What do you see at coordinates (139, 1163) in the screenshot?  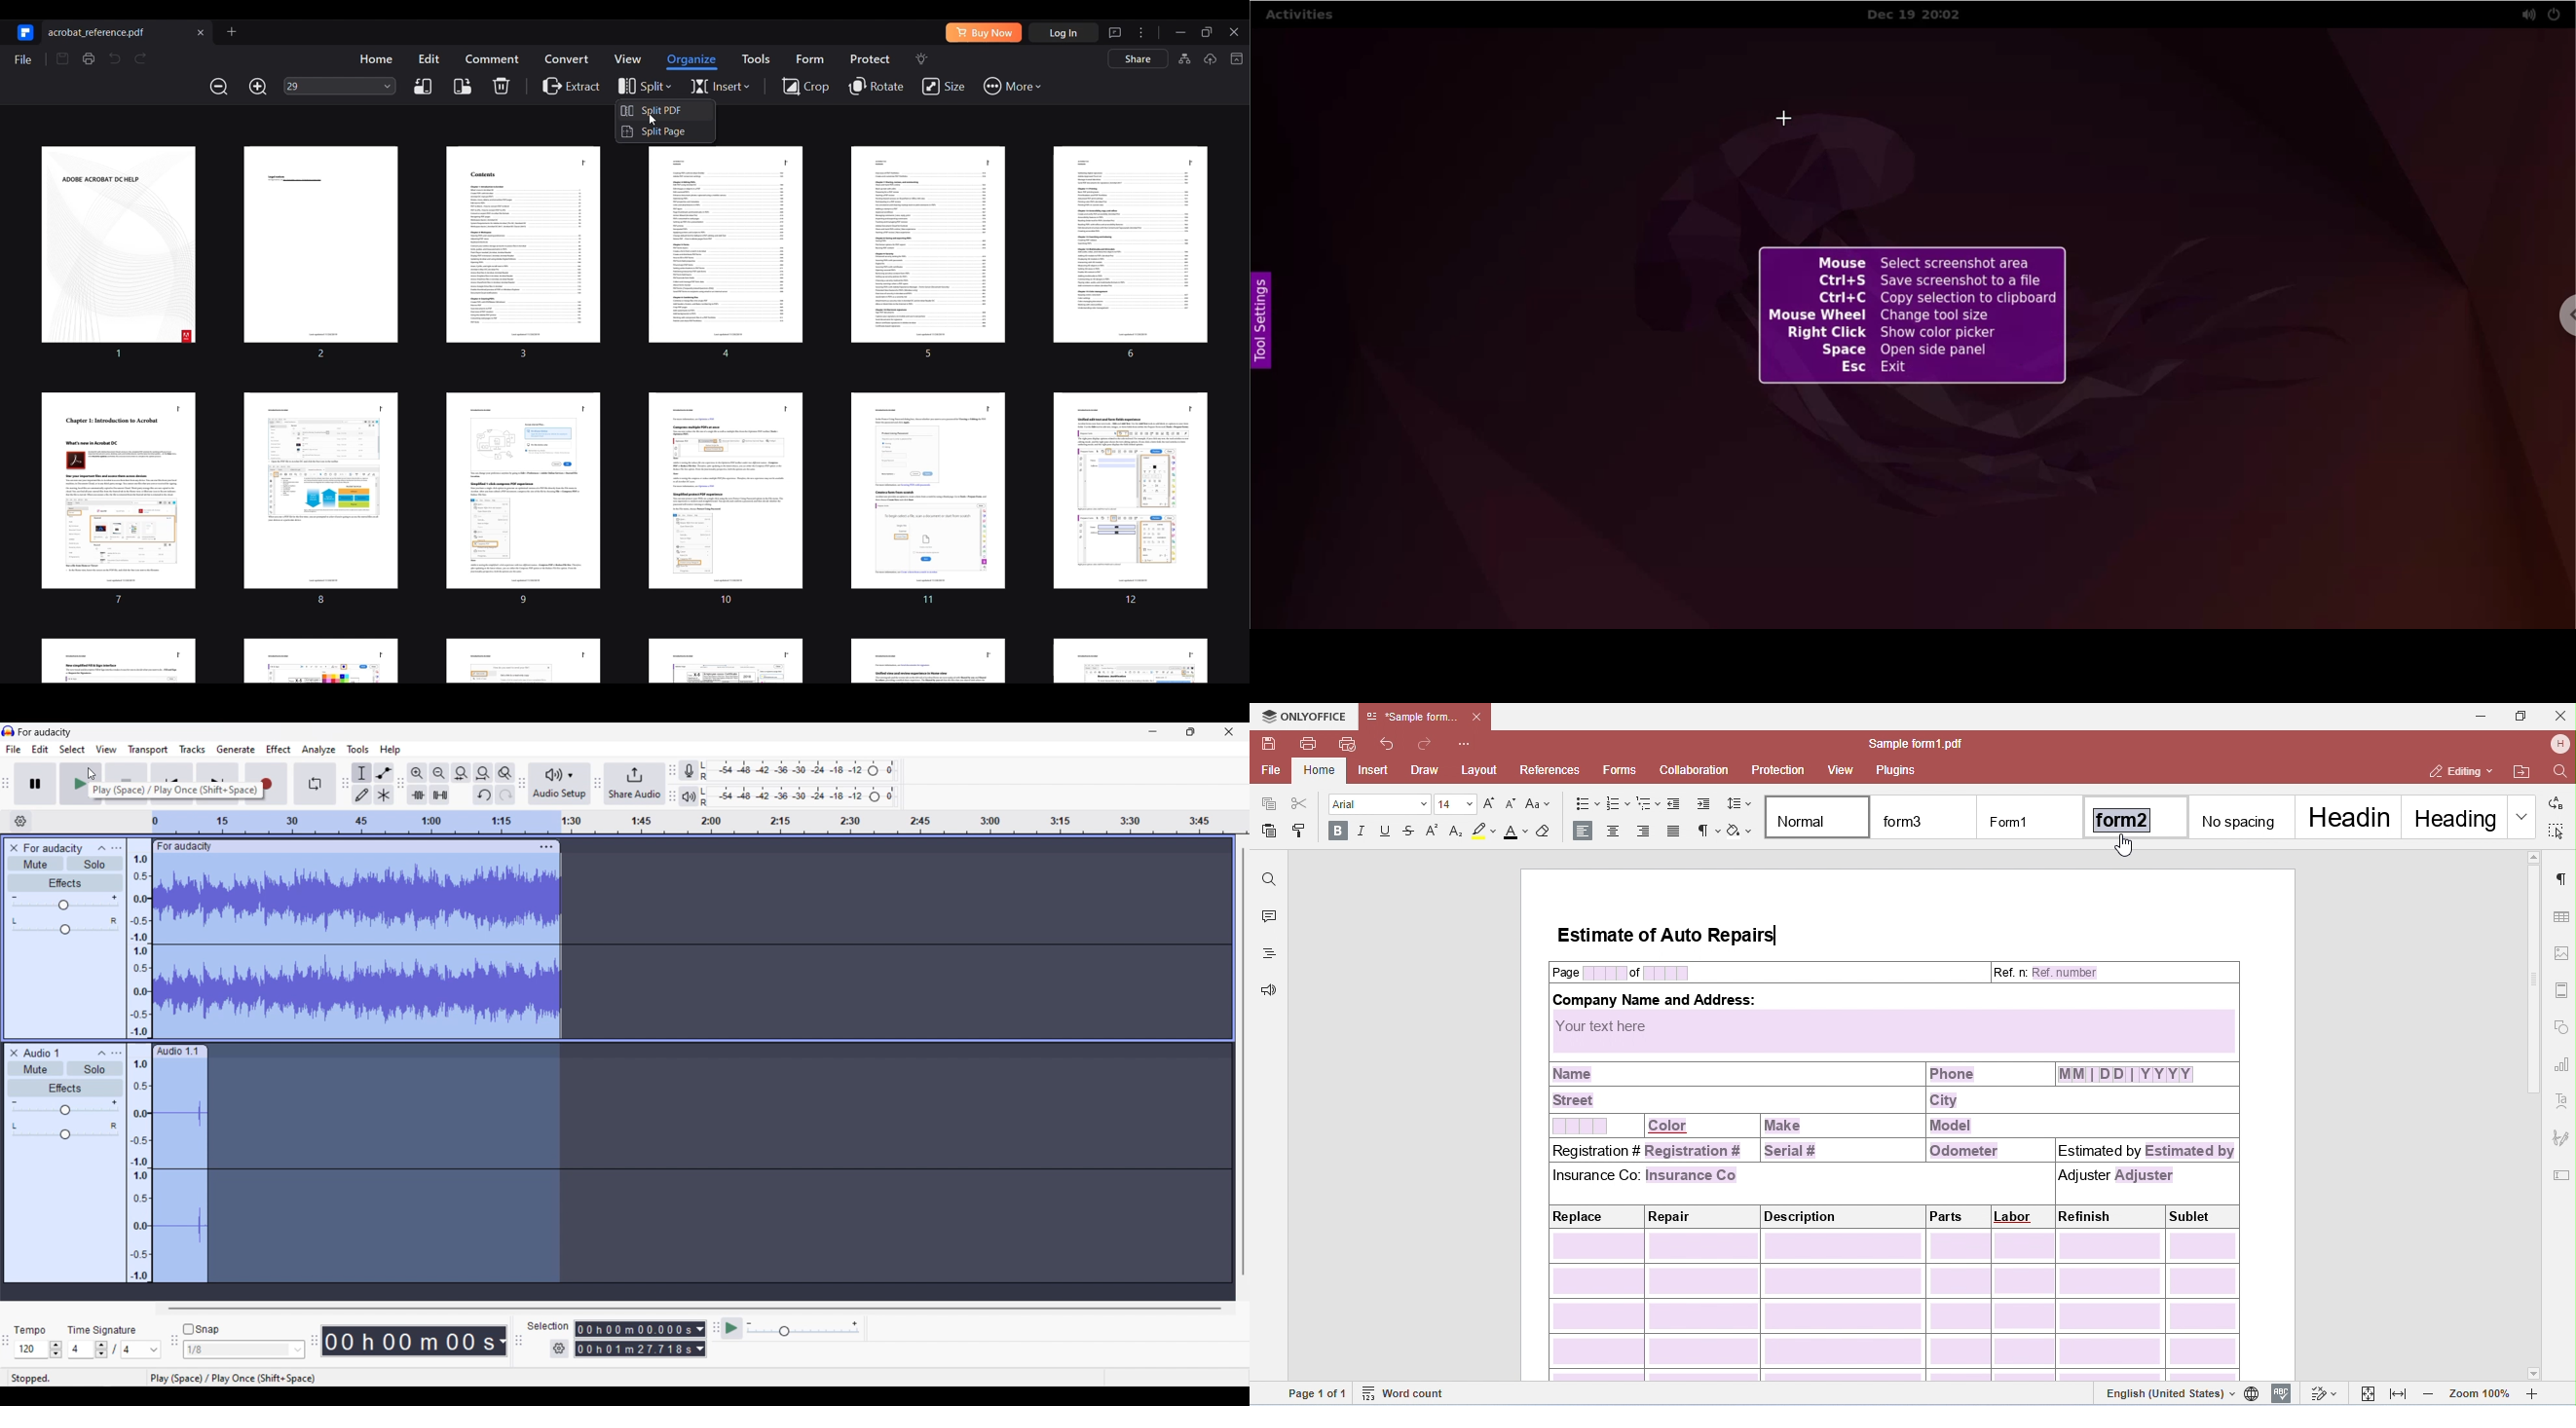 I see `amplitude` at bounding box center [139, 1163].